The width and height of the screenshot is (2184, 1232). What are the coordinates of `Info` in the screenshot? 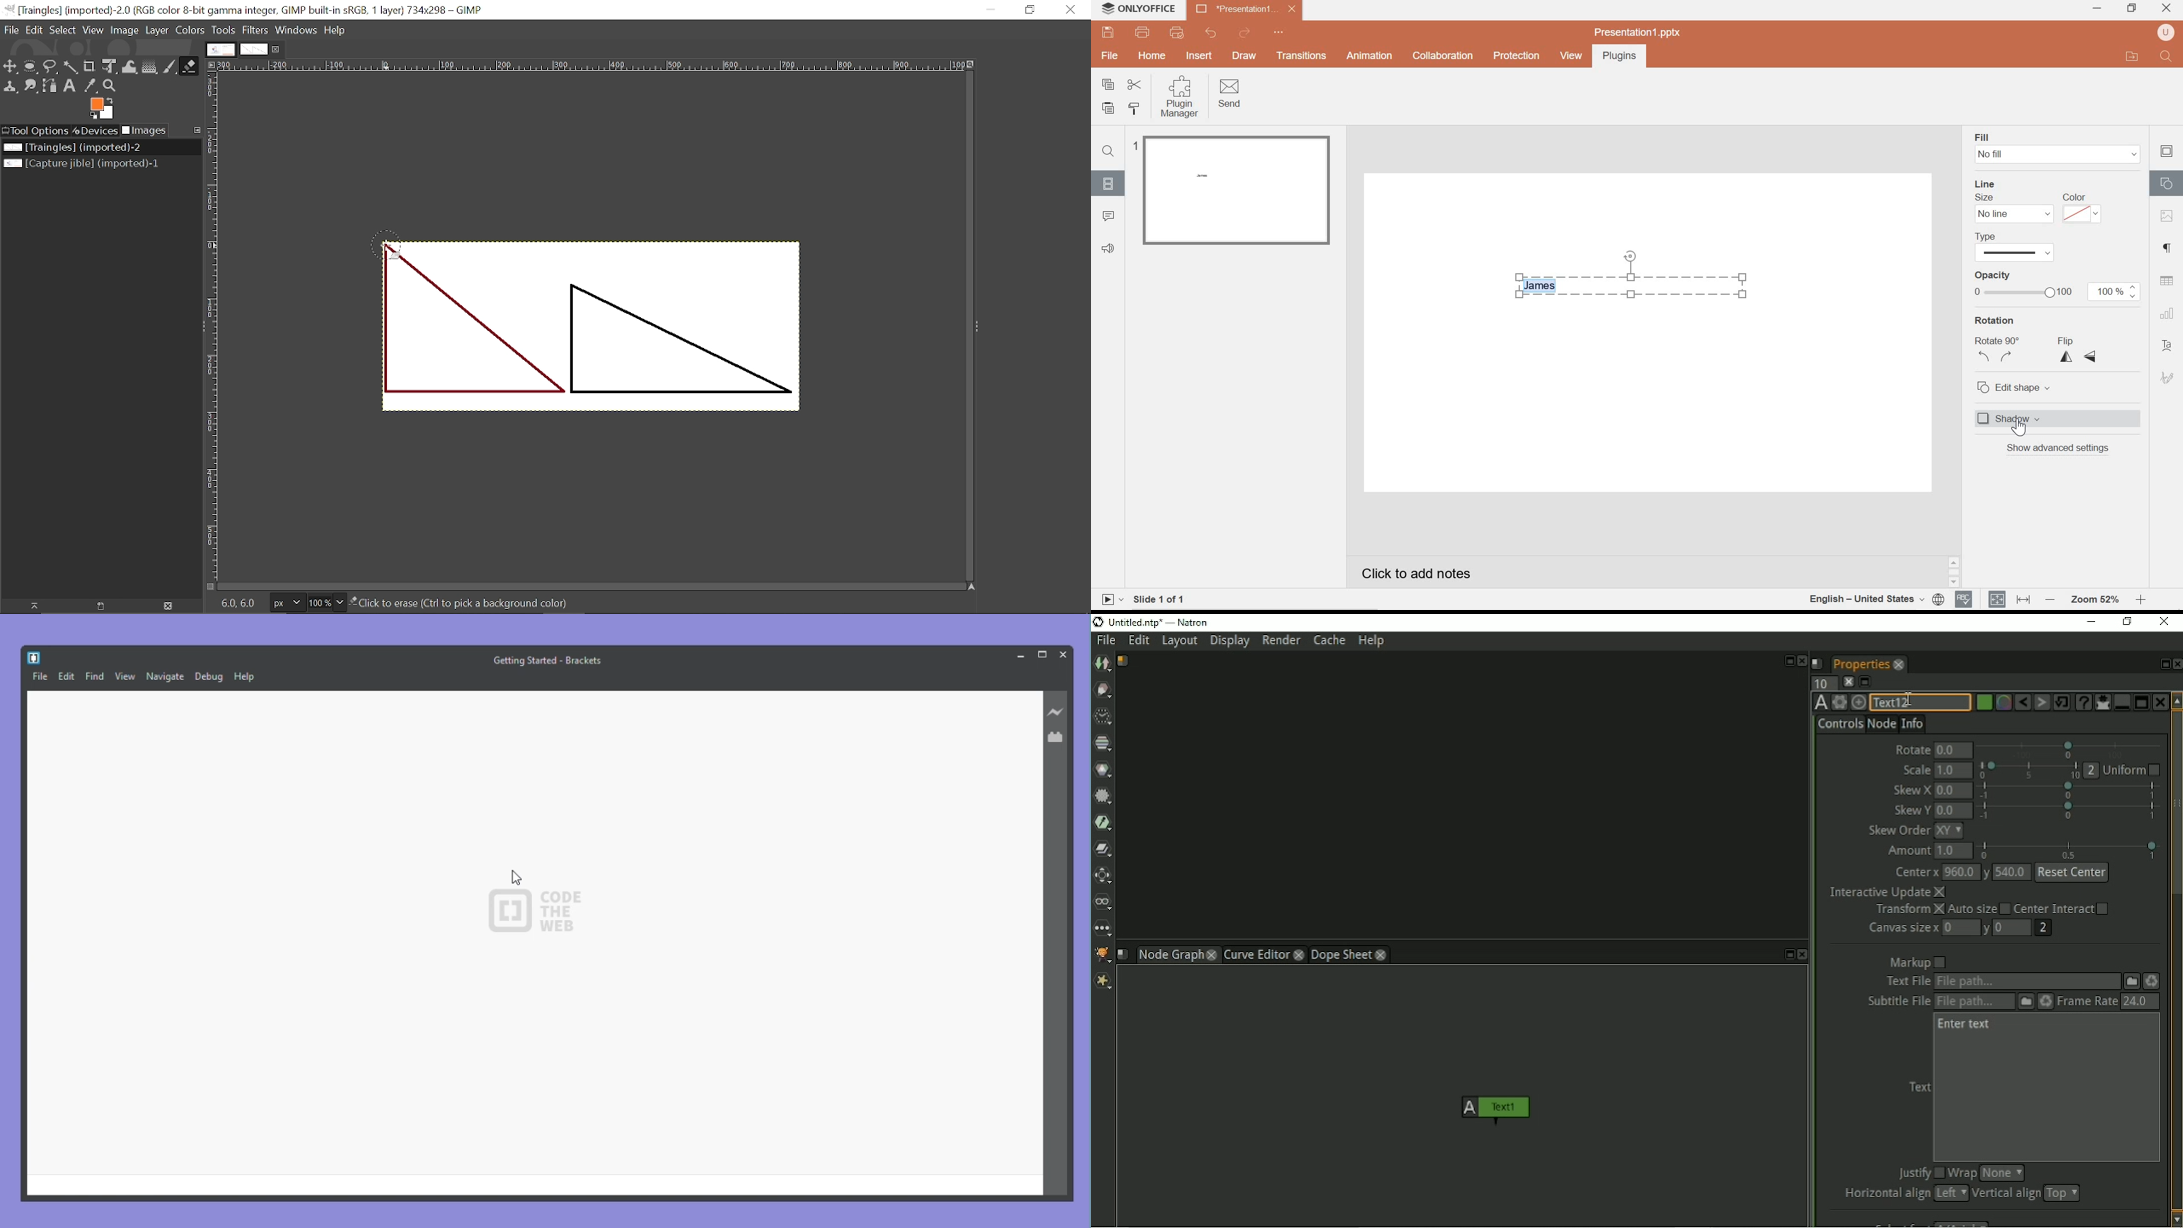 It's located at (1913, 722).